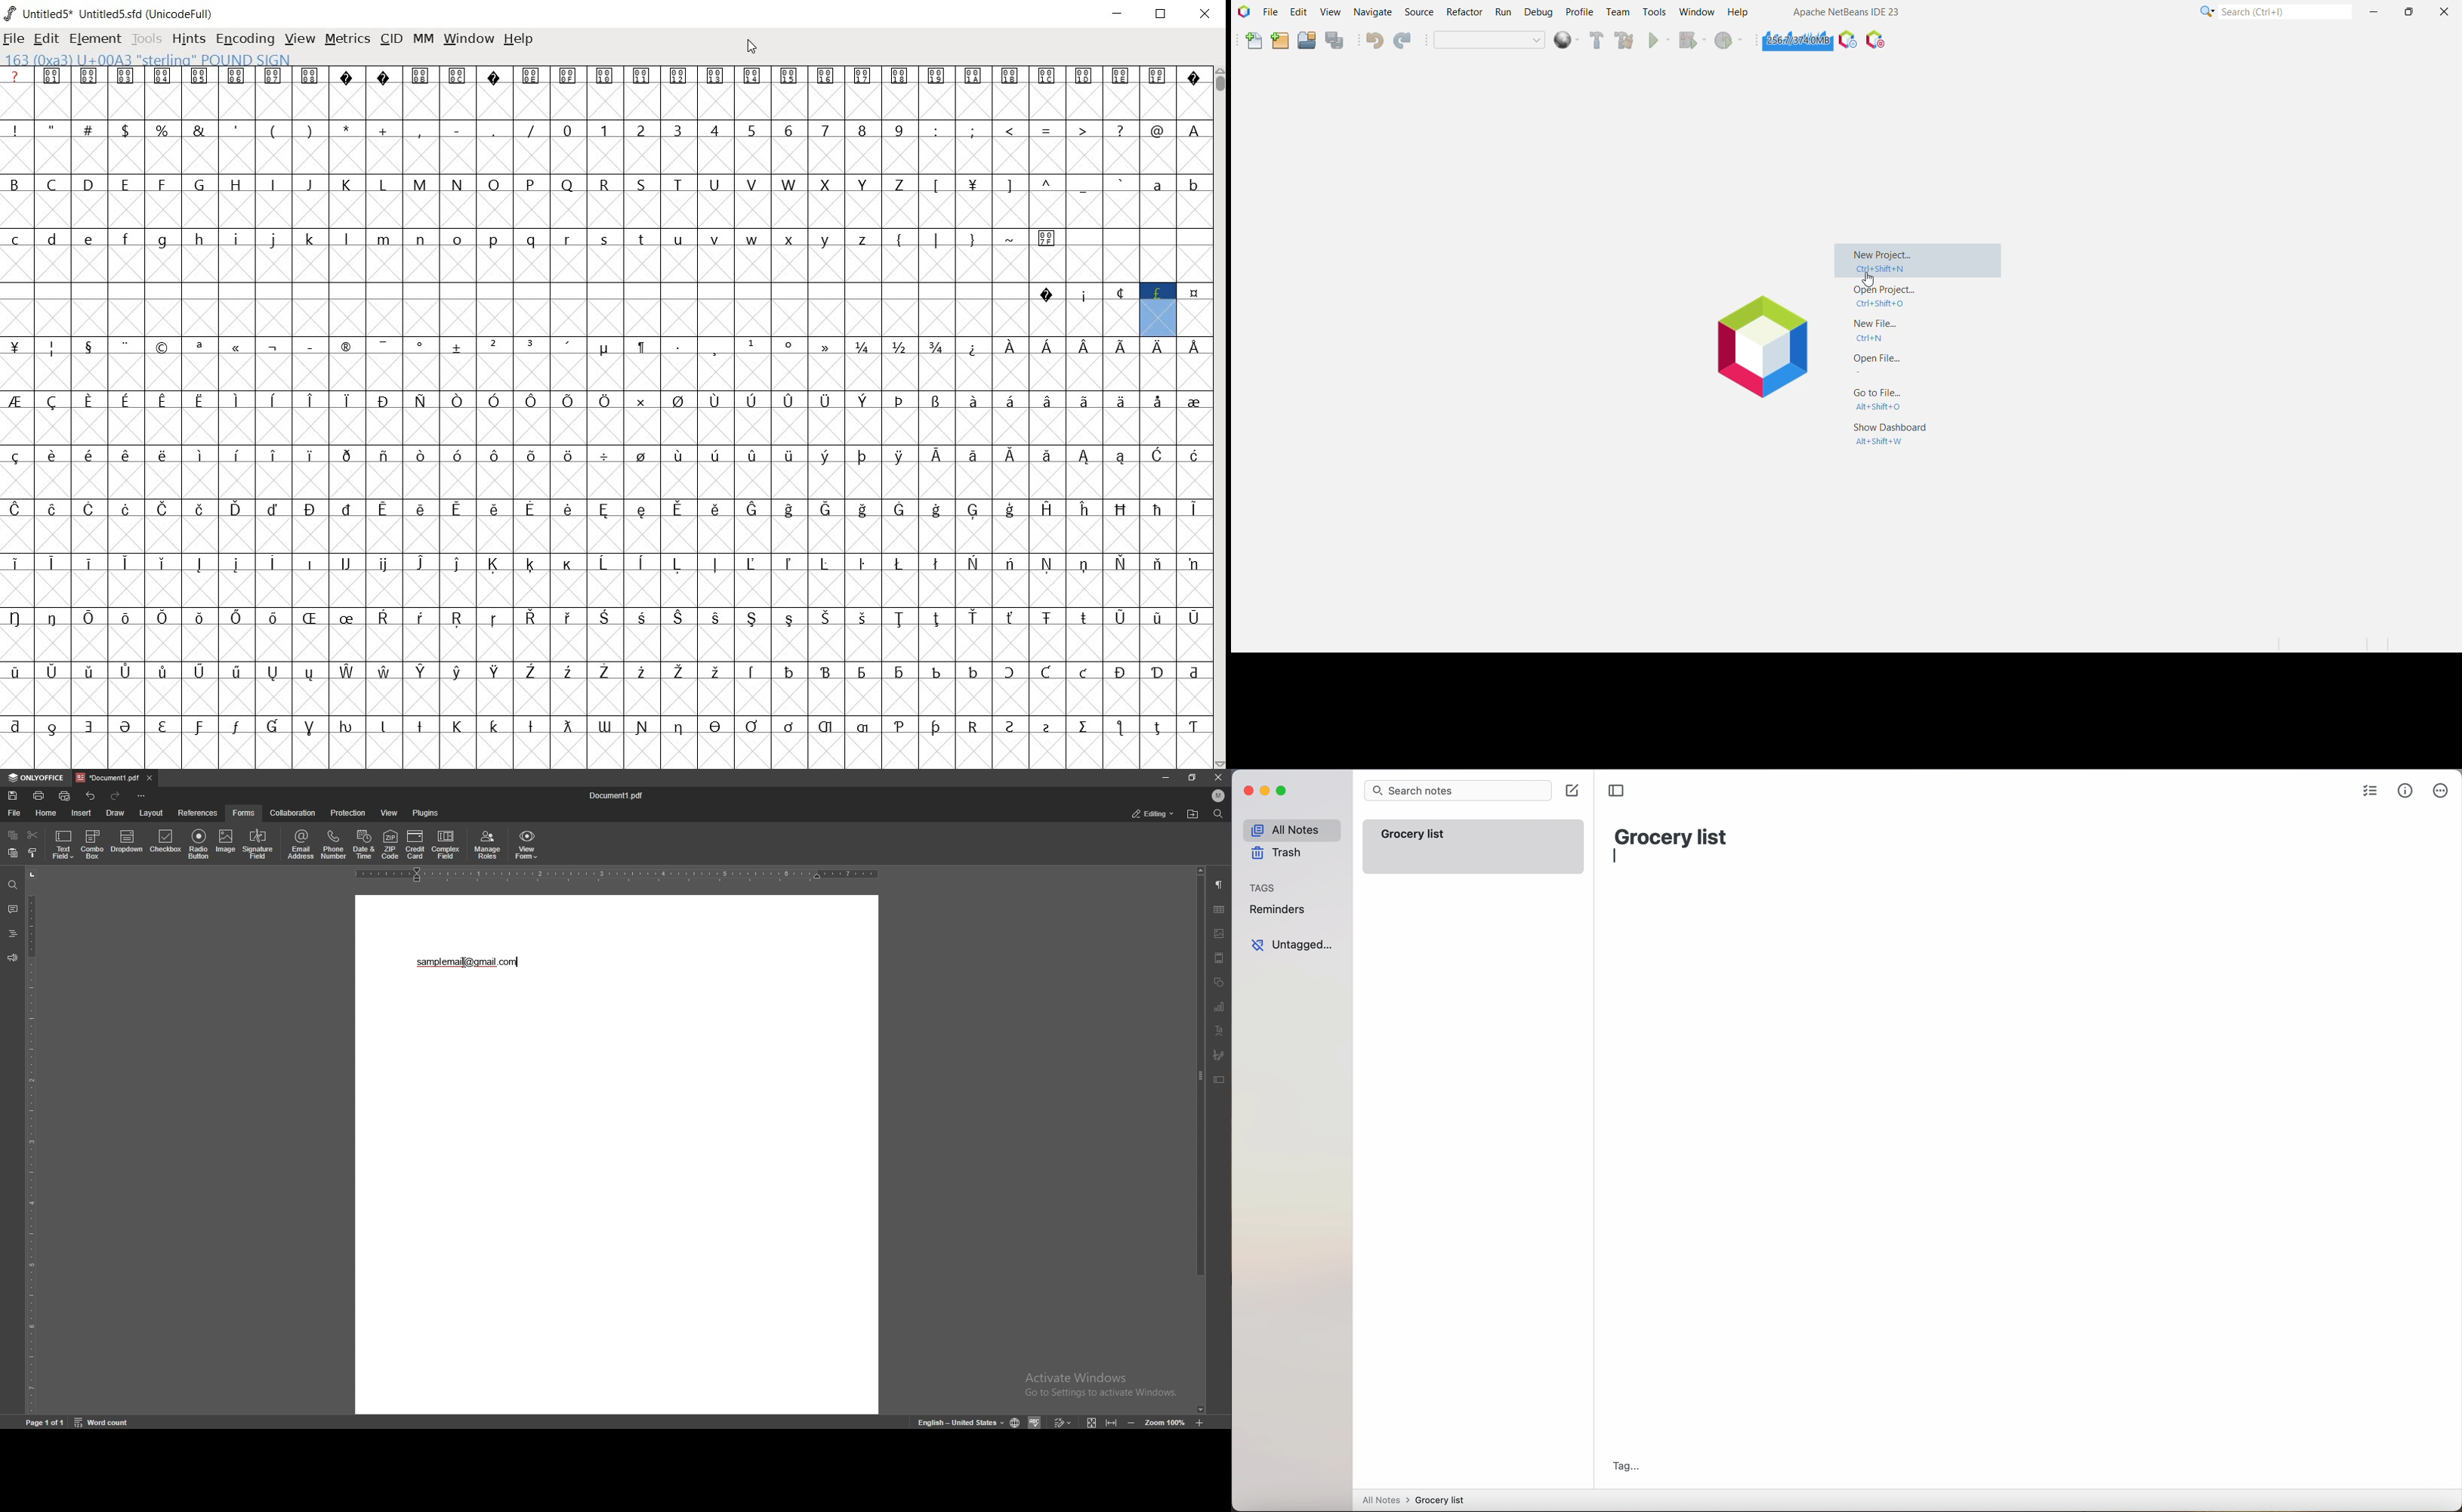 This screenshot has height=1512, width=2464. I want to click on trash, so click(1275, 855).